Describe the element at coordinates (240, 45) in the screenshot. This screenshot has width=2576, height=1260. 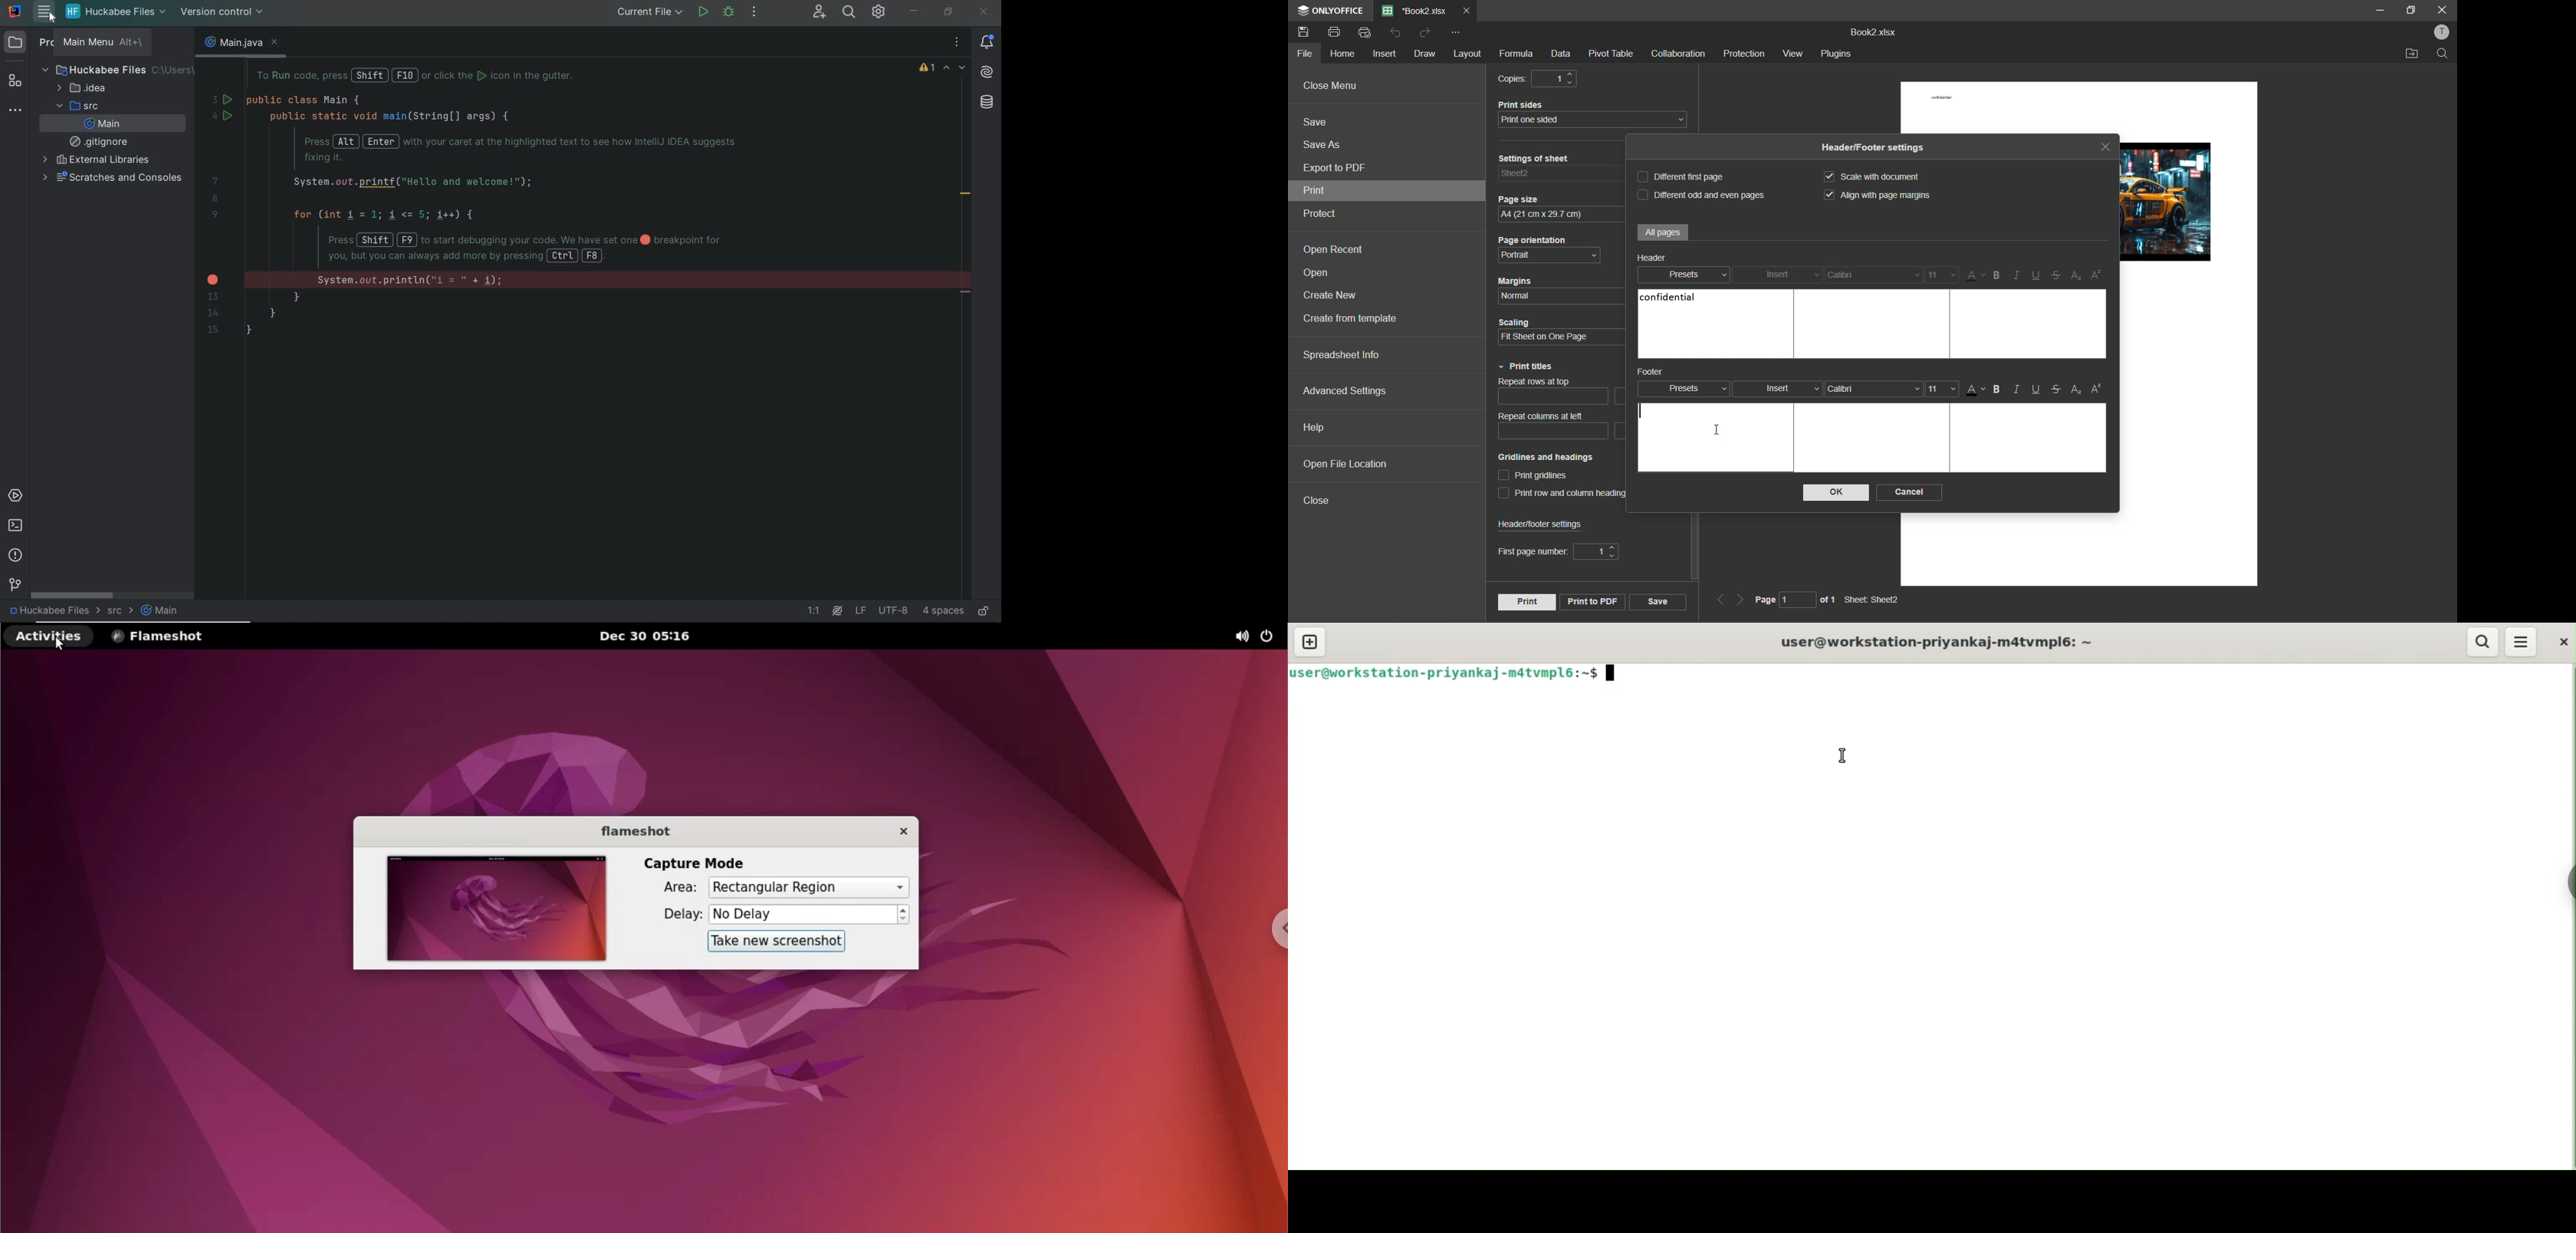
I see `main.java` at that location.